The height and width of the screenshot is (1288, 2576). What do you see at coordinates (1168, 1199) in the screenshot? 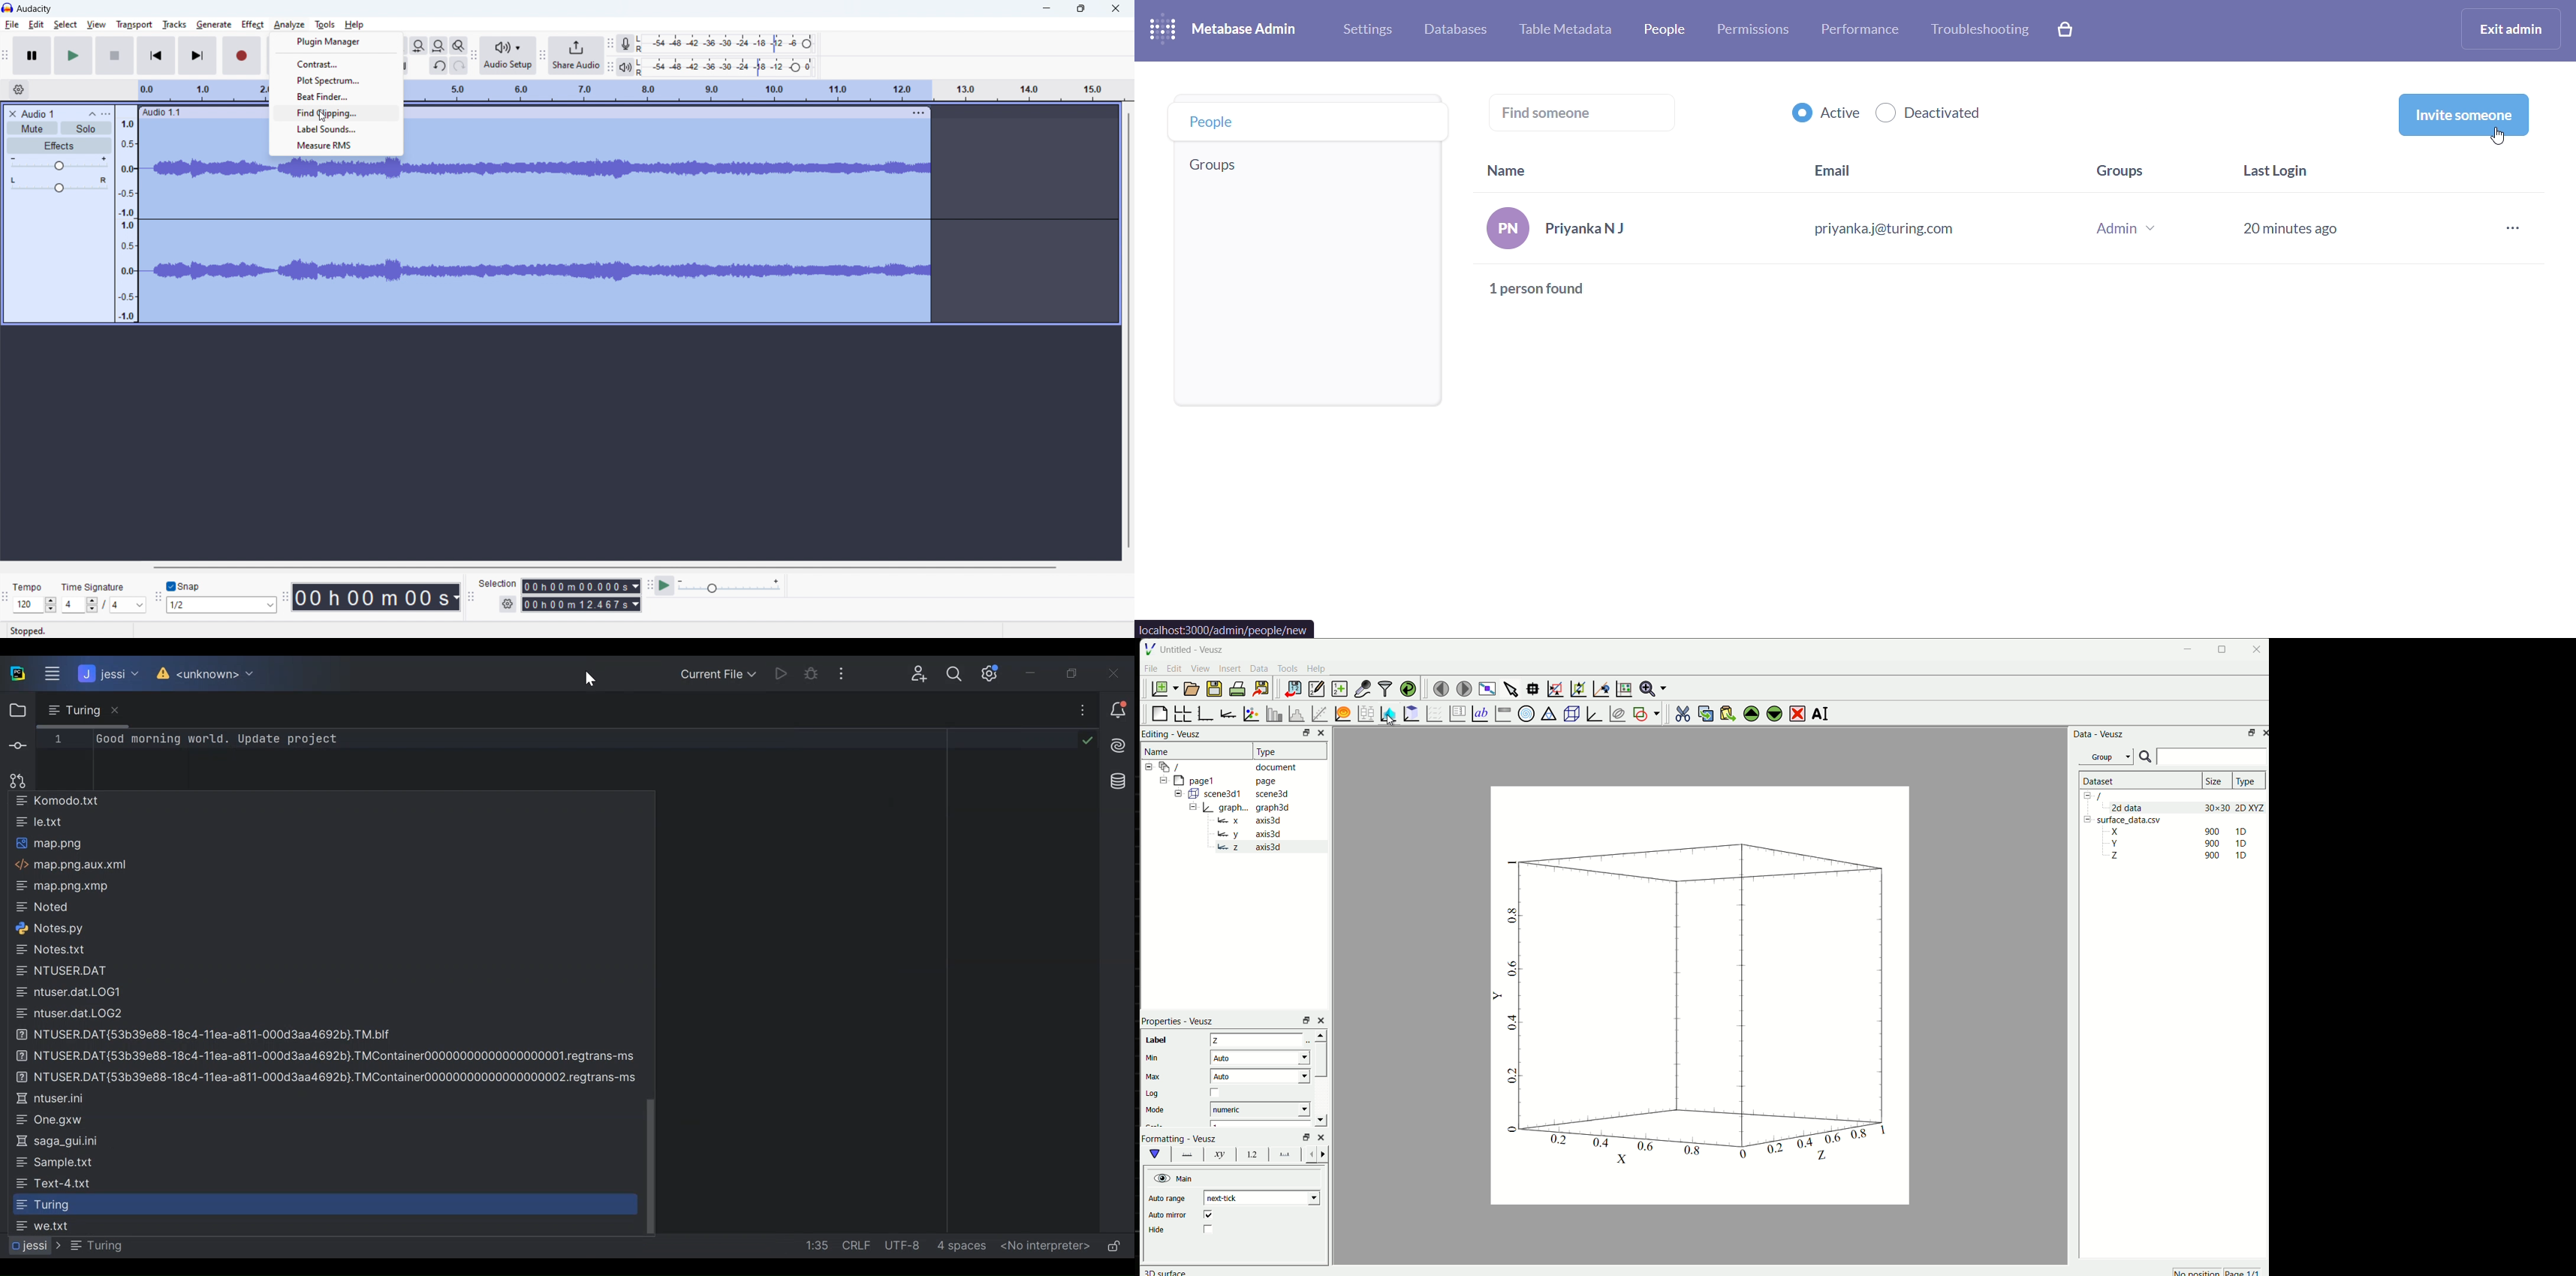
I see `Auto range` at bounding box center [1168, 1199].